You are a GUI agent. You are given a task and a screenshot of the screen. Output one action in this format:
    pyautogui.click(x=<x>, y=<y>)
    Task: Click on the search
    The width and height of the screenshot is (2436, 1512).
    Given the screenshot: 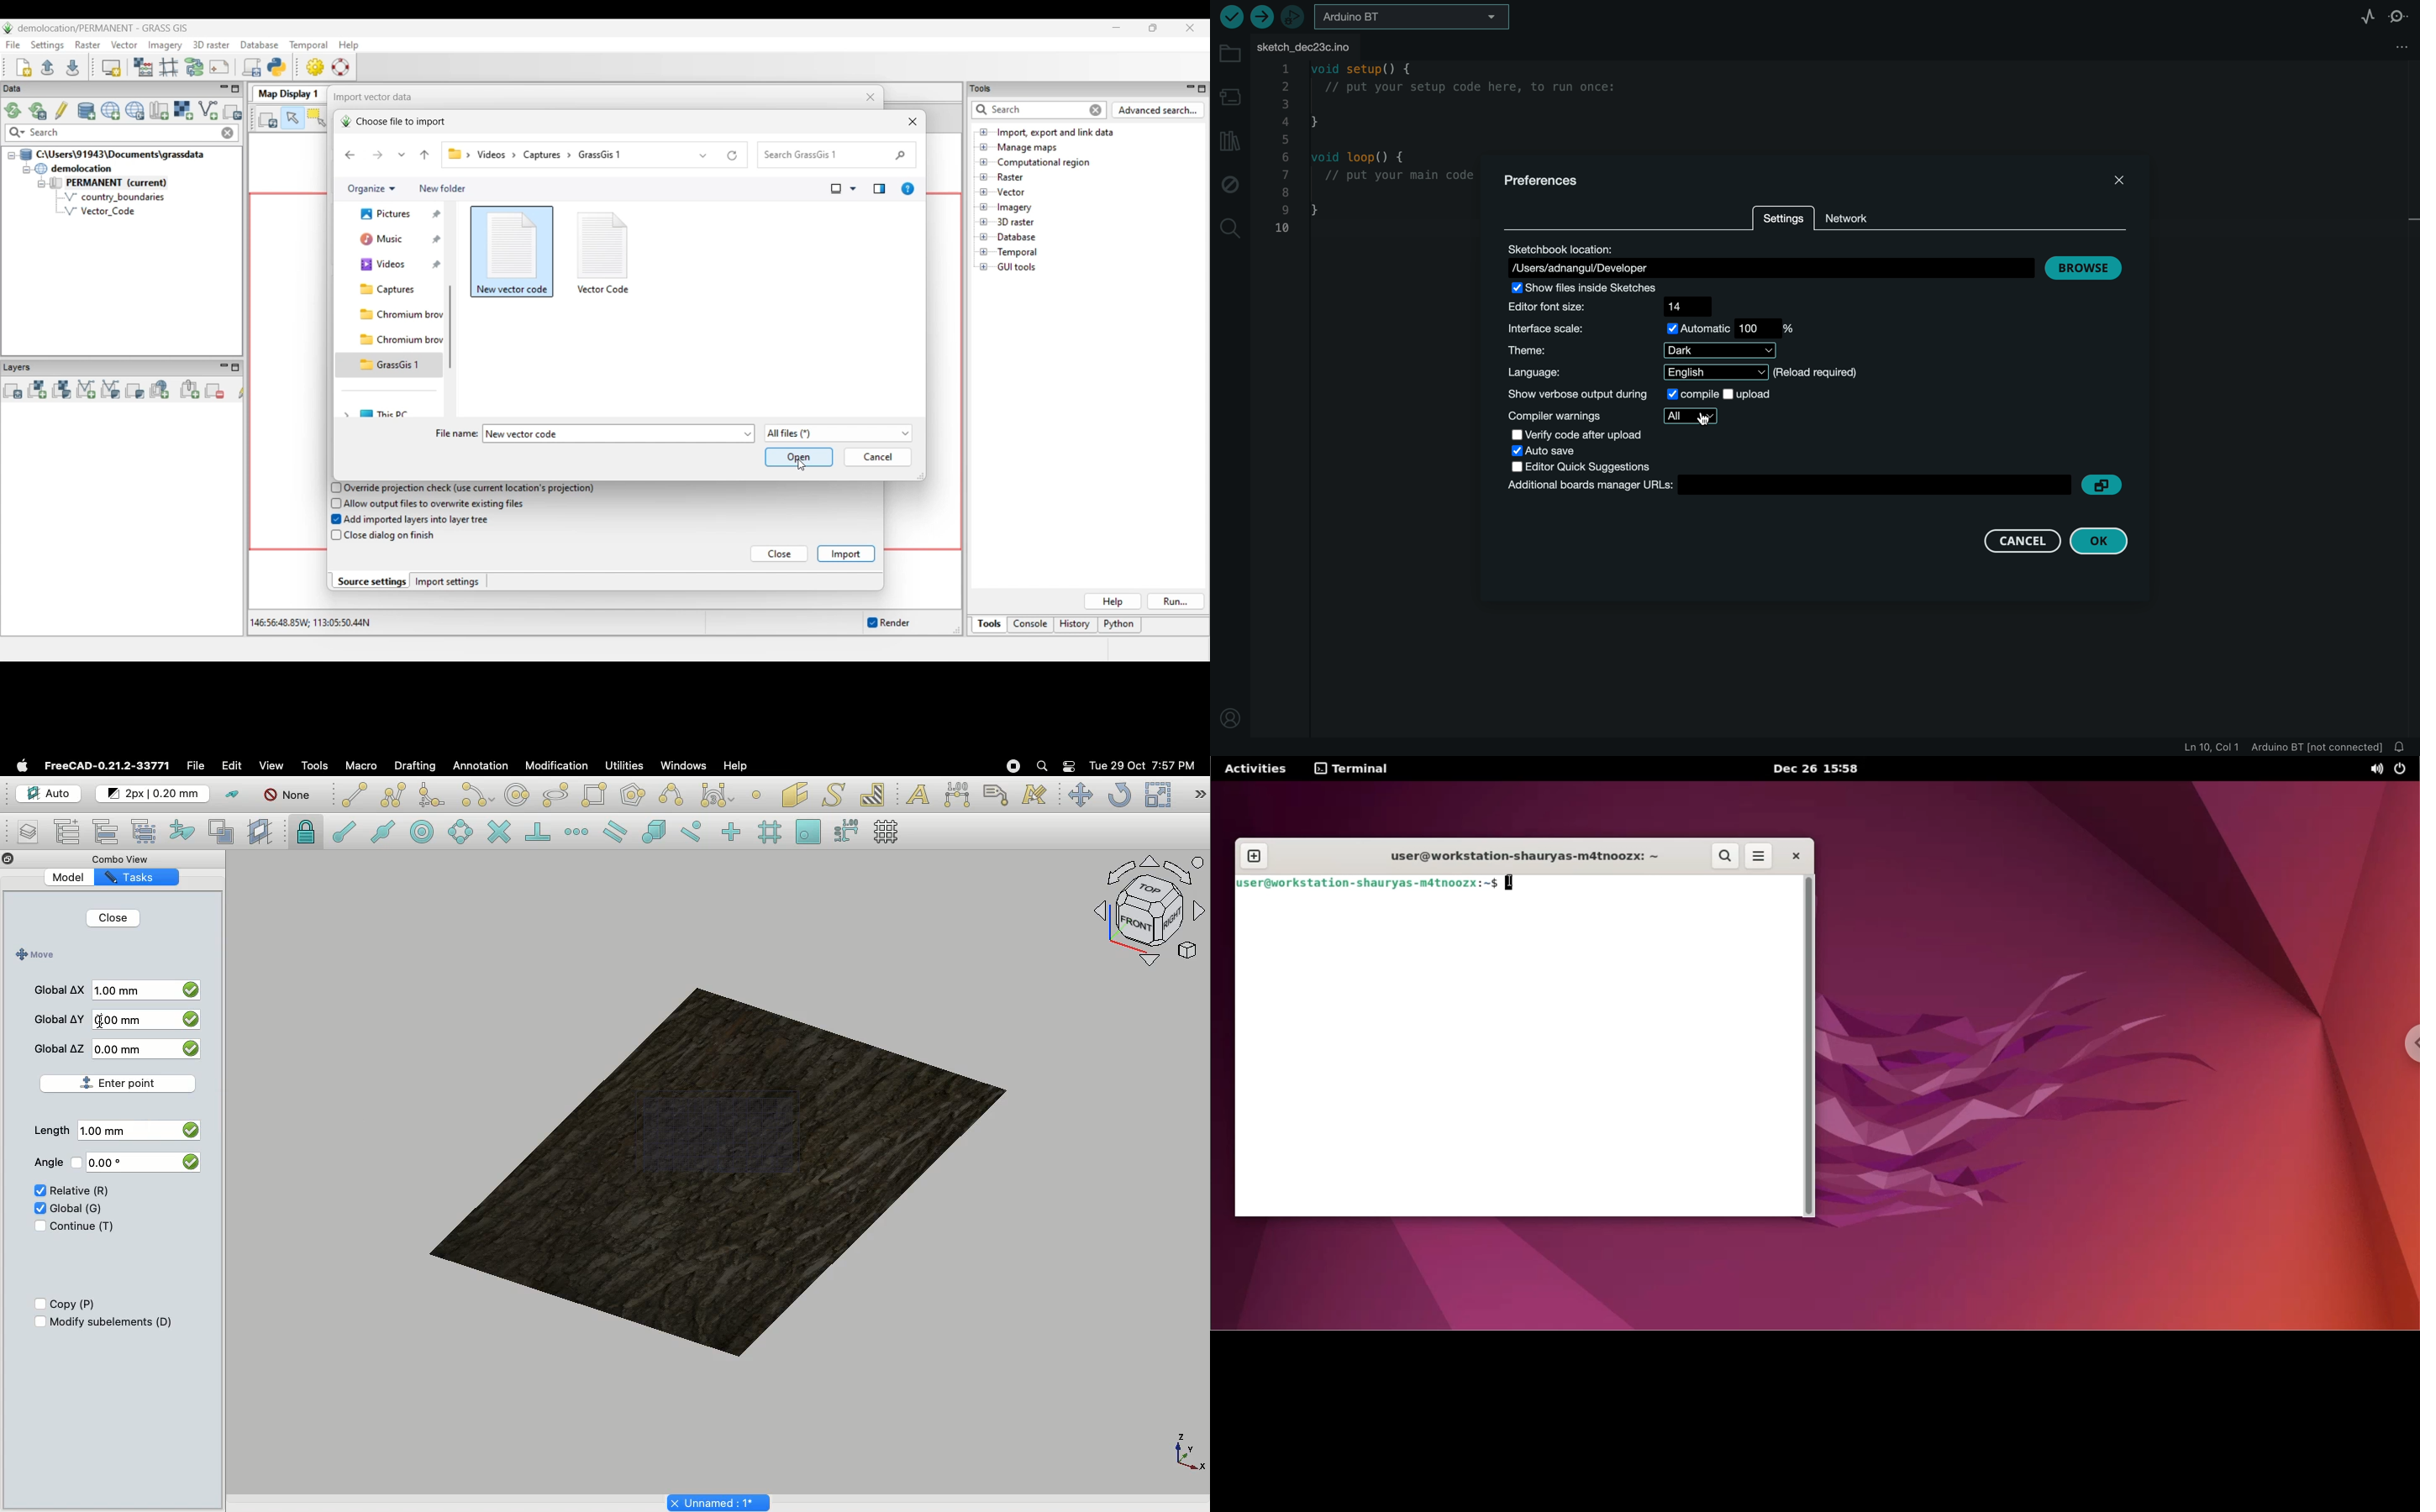 What is the action you would take?
    pyautogui.click(x=1726, y=856)
    